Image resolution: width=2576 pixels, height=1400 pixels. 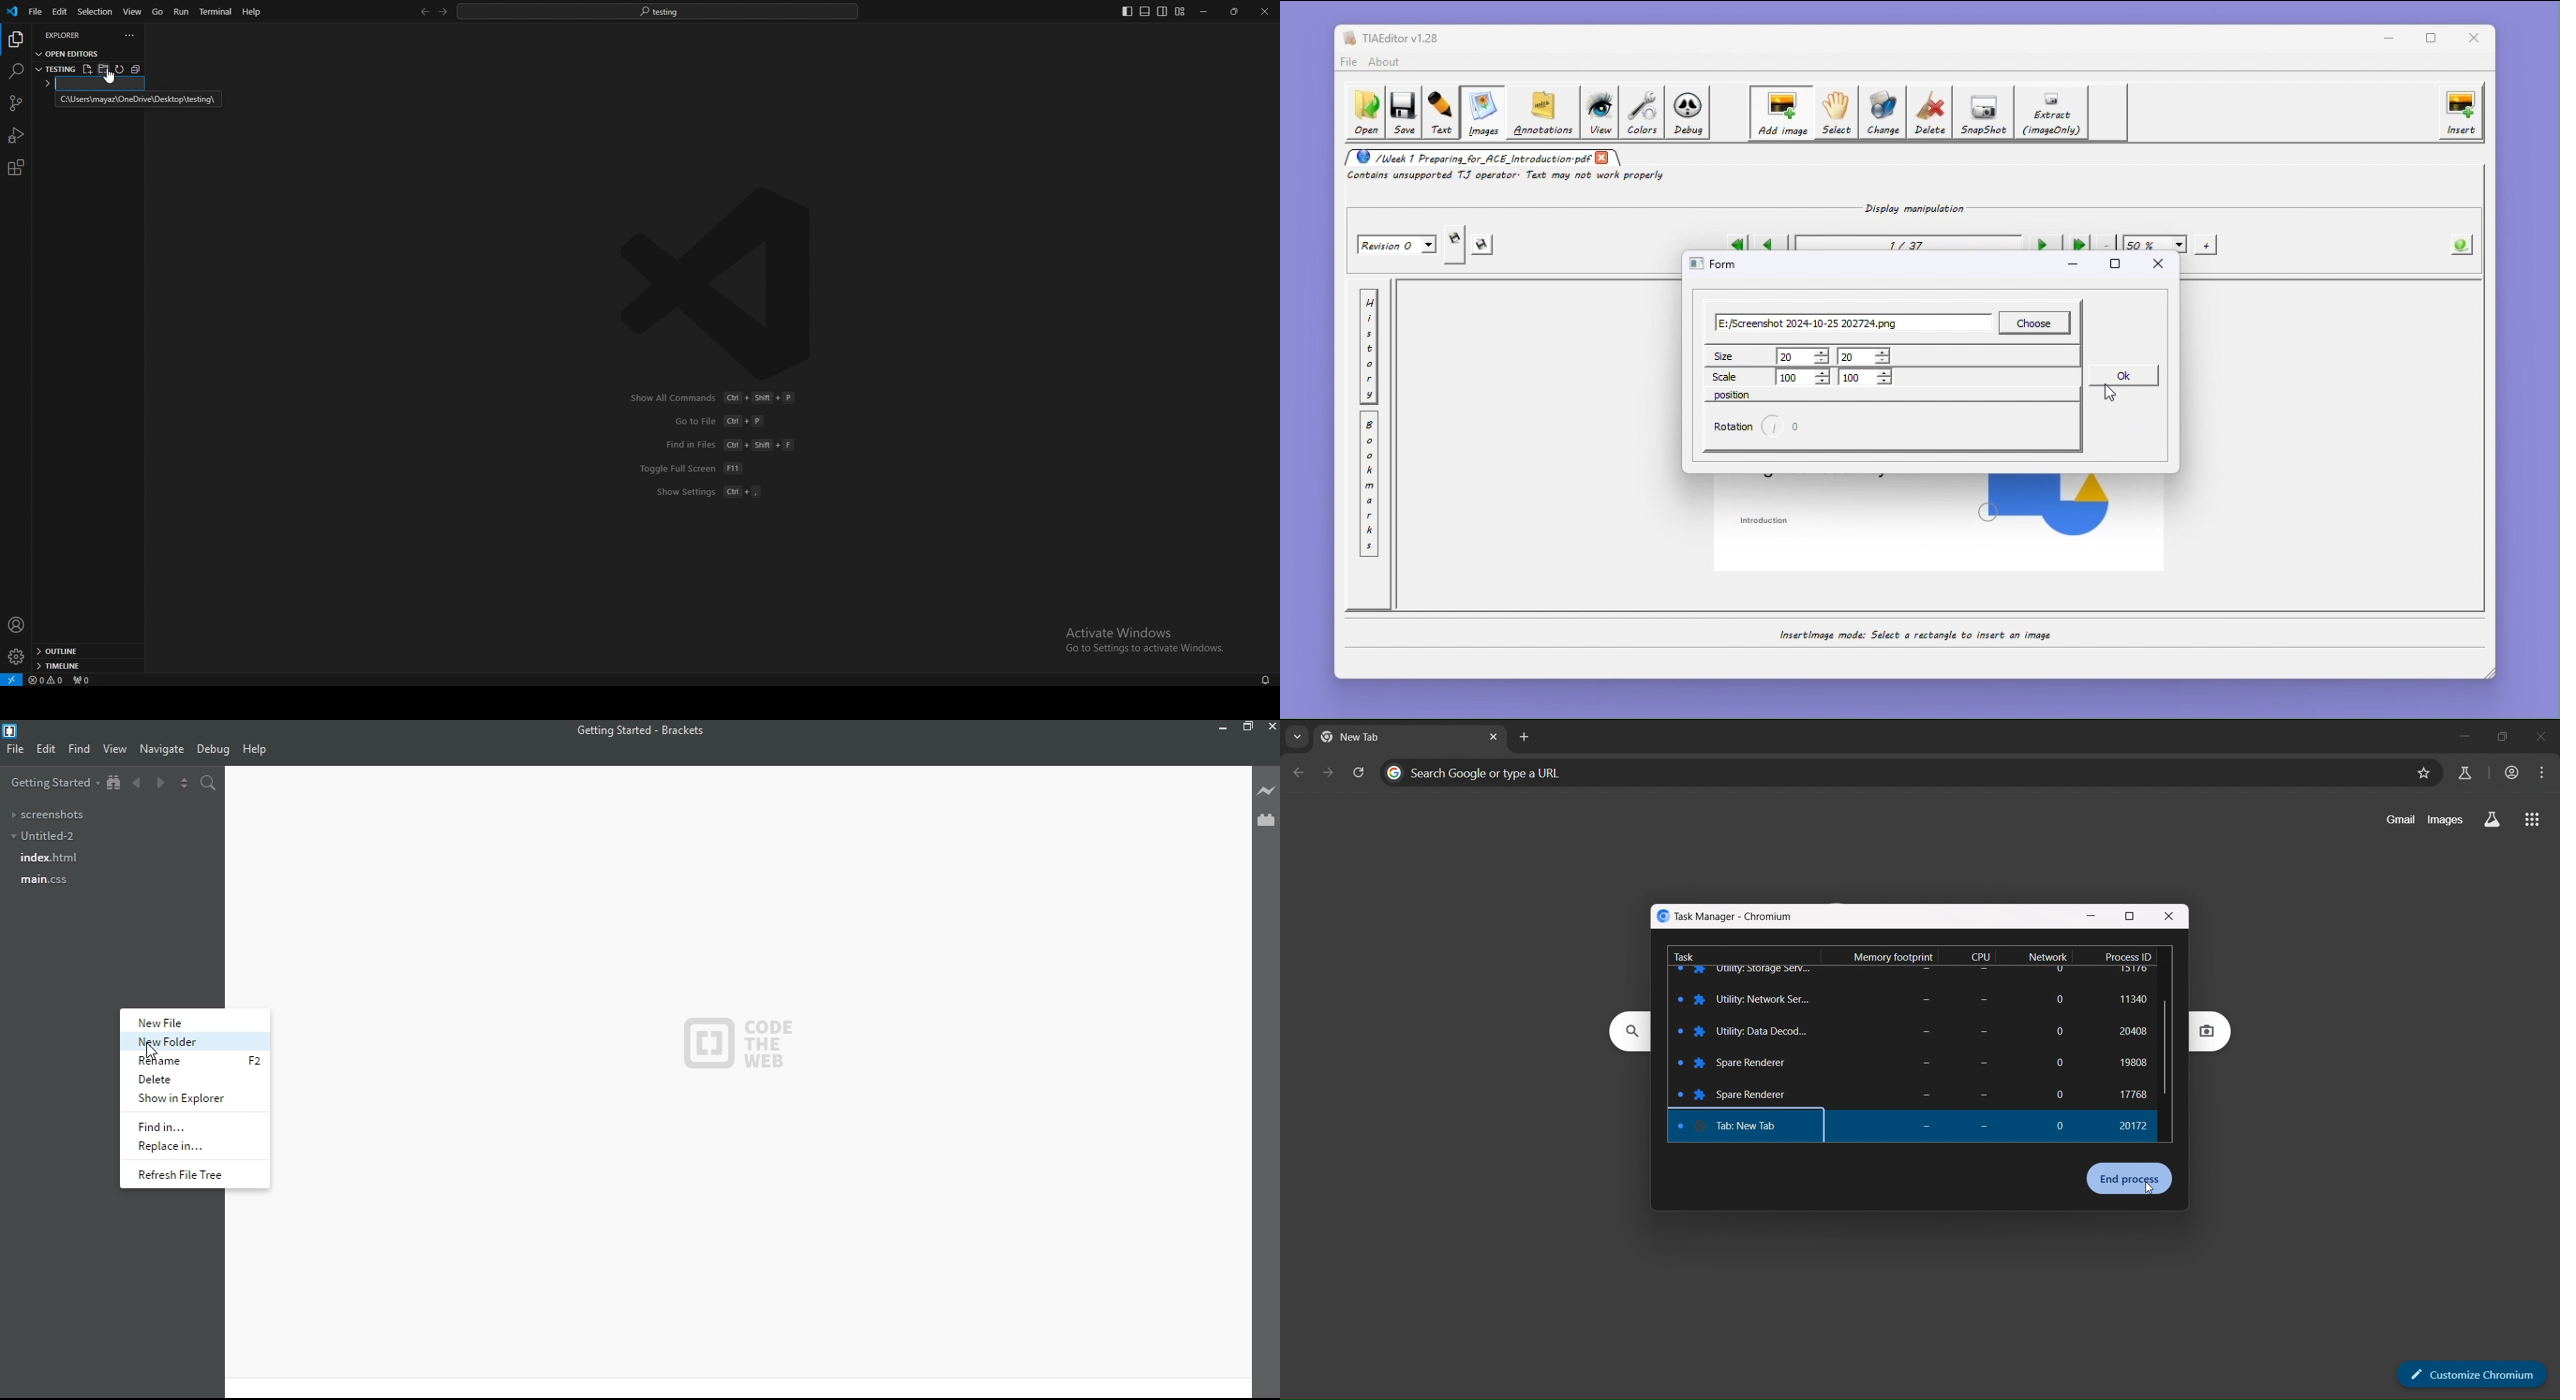 What do you see at coordinates (1249, 728) in the screenshot?
I see `restore` at bounding box center [1249, 728].